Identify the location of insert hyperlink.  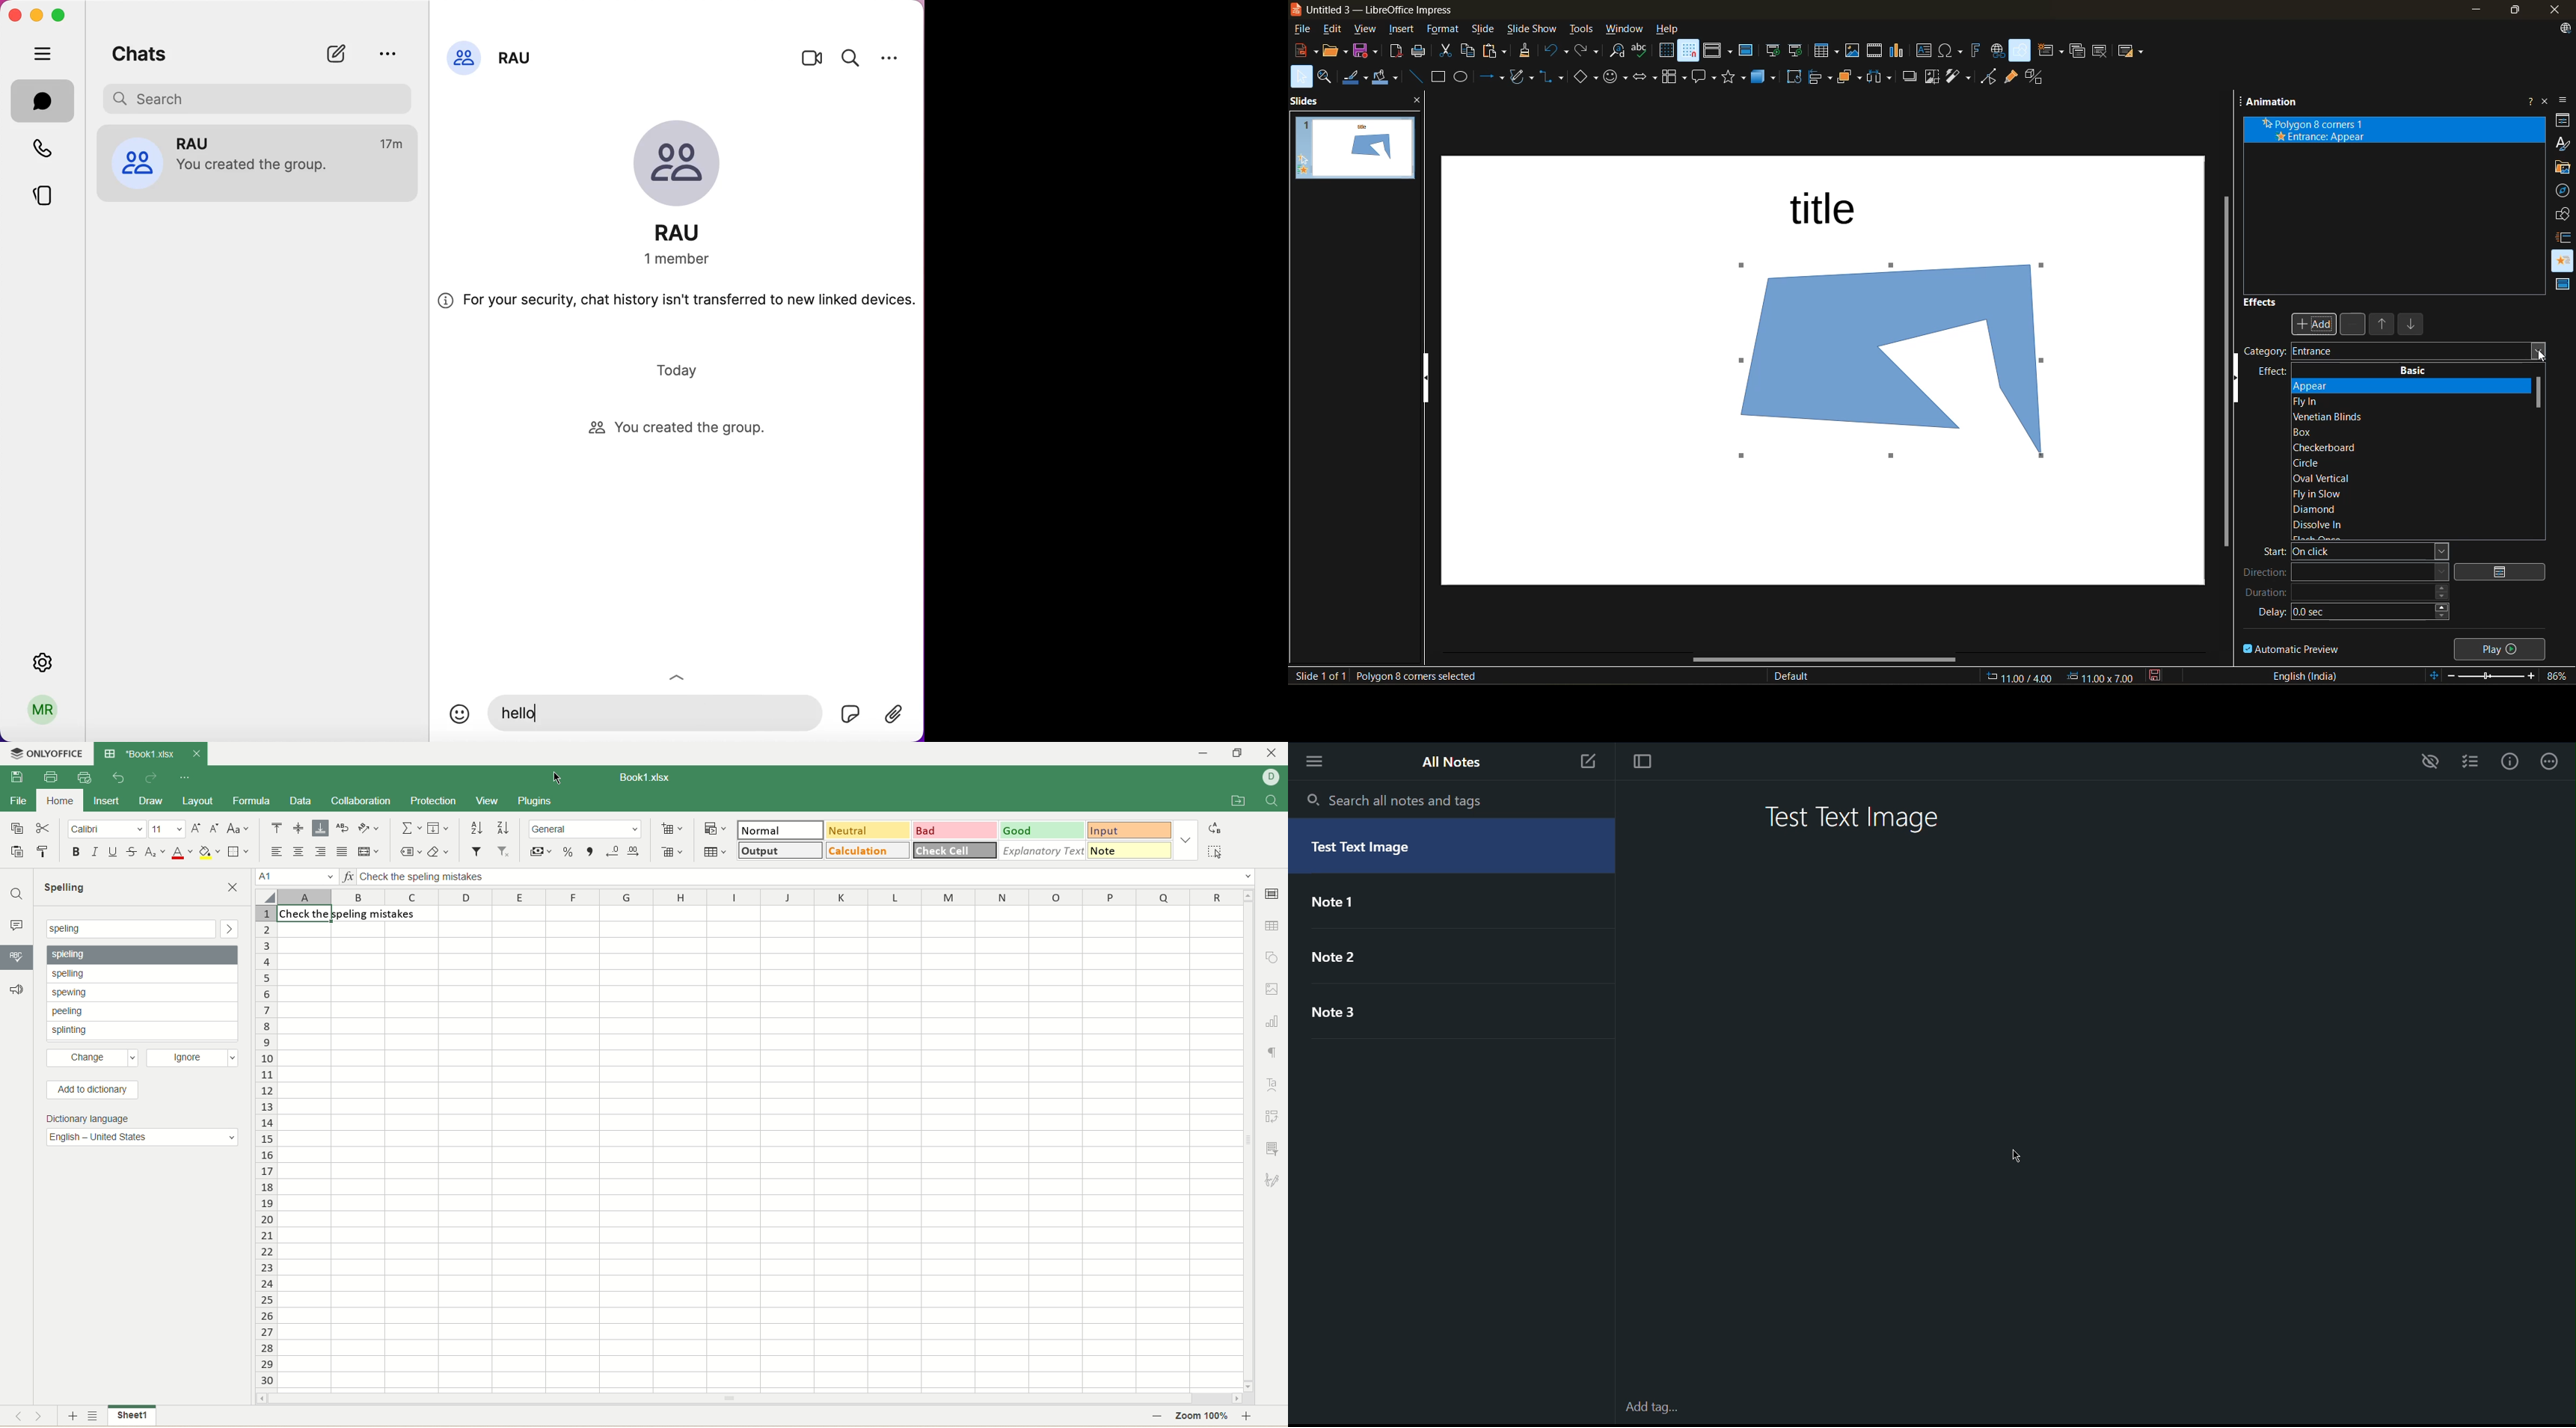
(1996, 52).